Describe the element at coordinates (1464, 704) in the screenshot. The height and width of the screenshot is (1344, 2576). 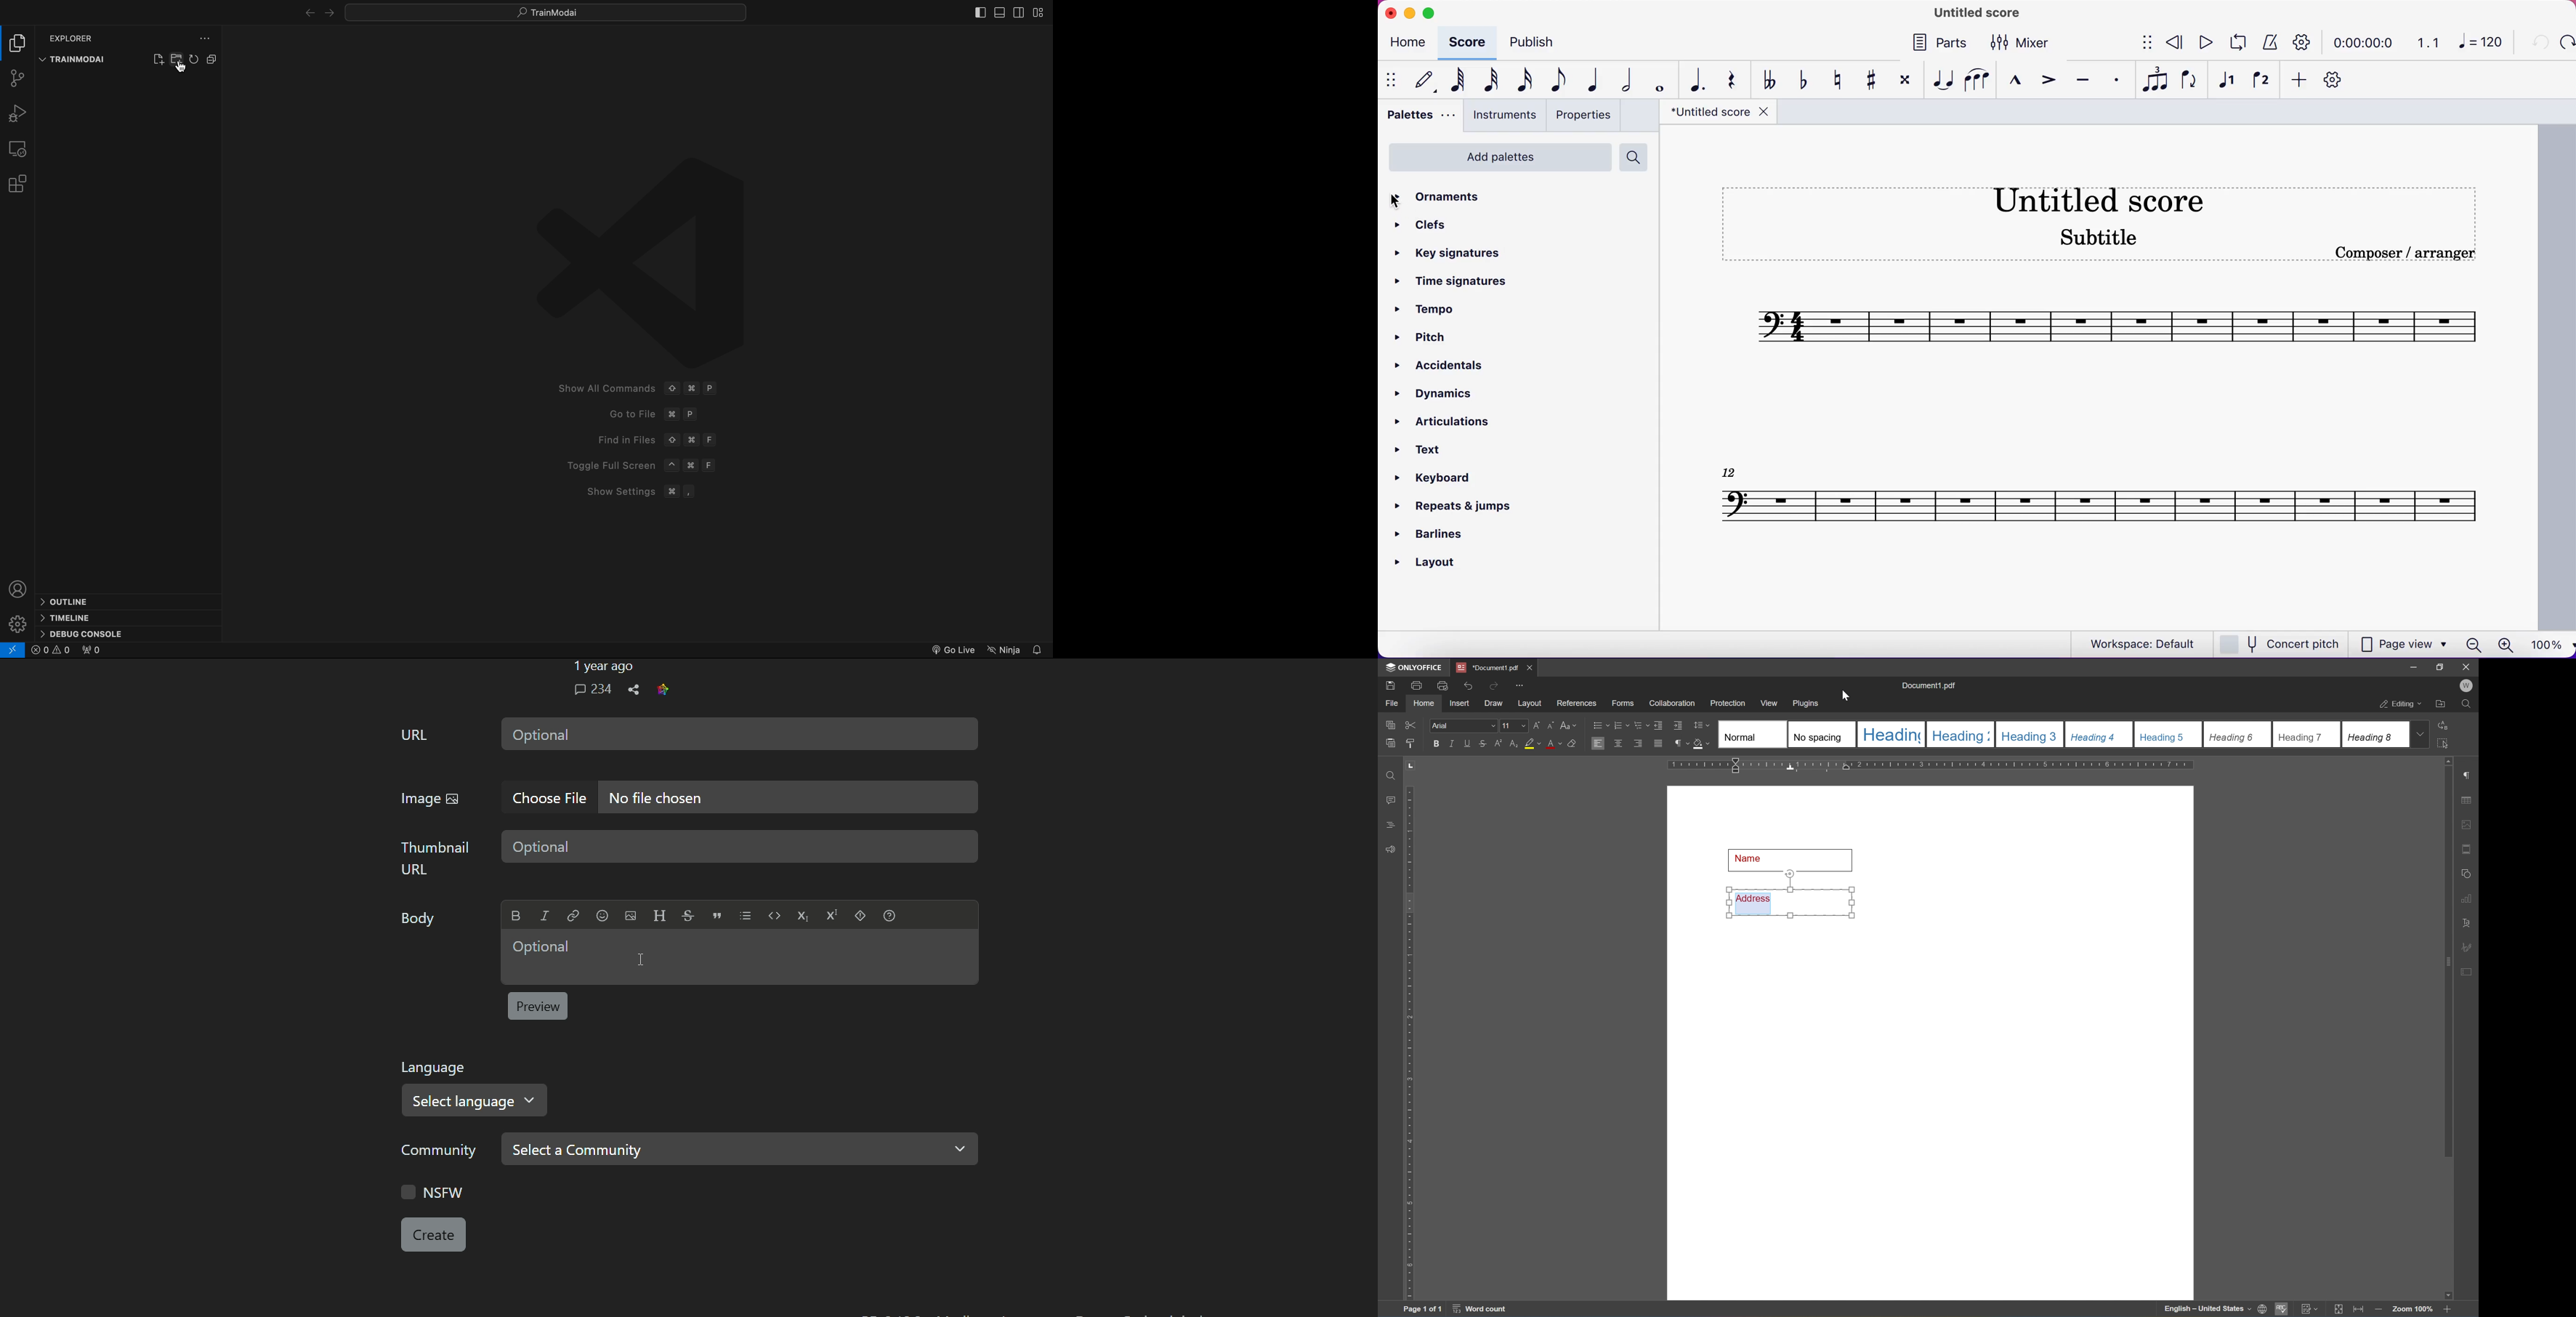
I see `insert` at that location.